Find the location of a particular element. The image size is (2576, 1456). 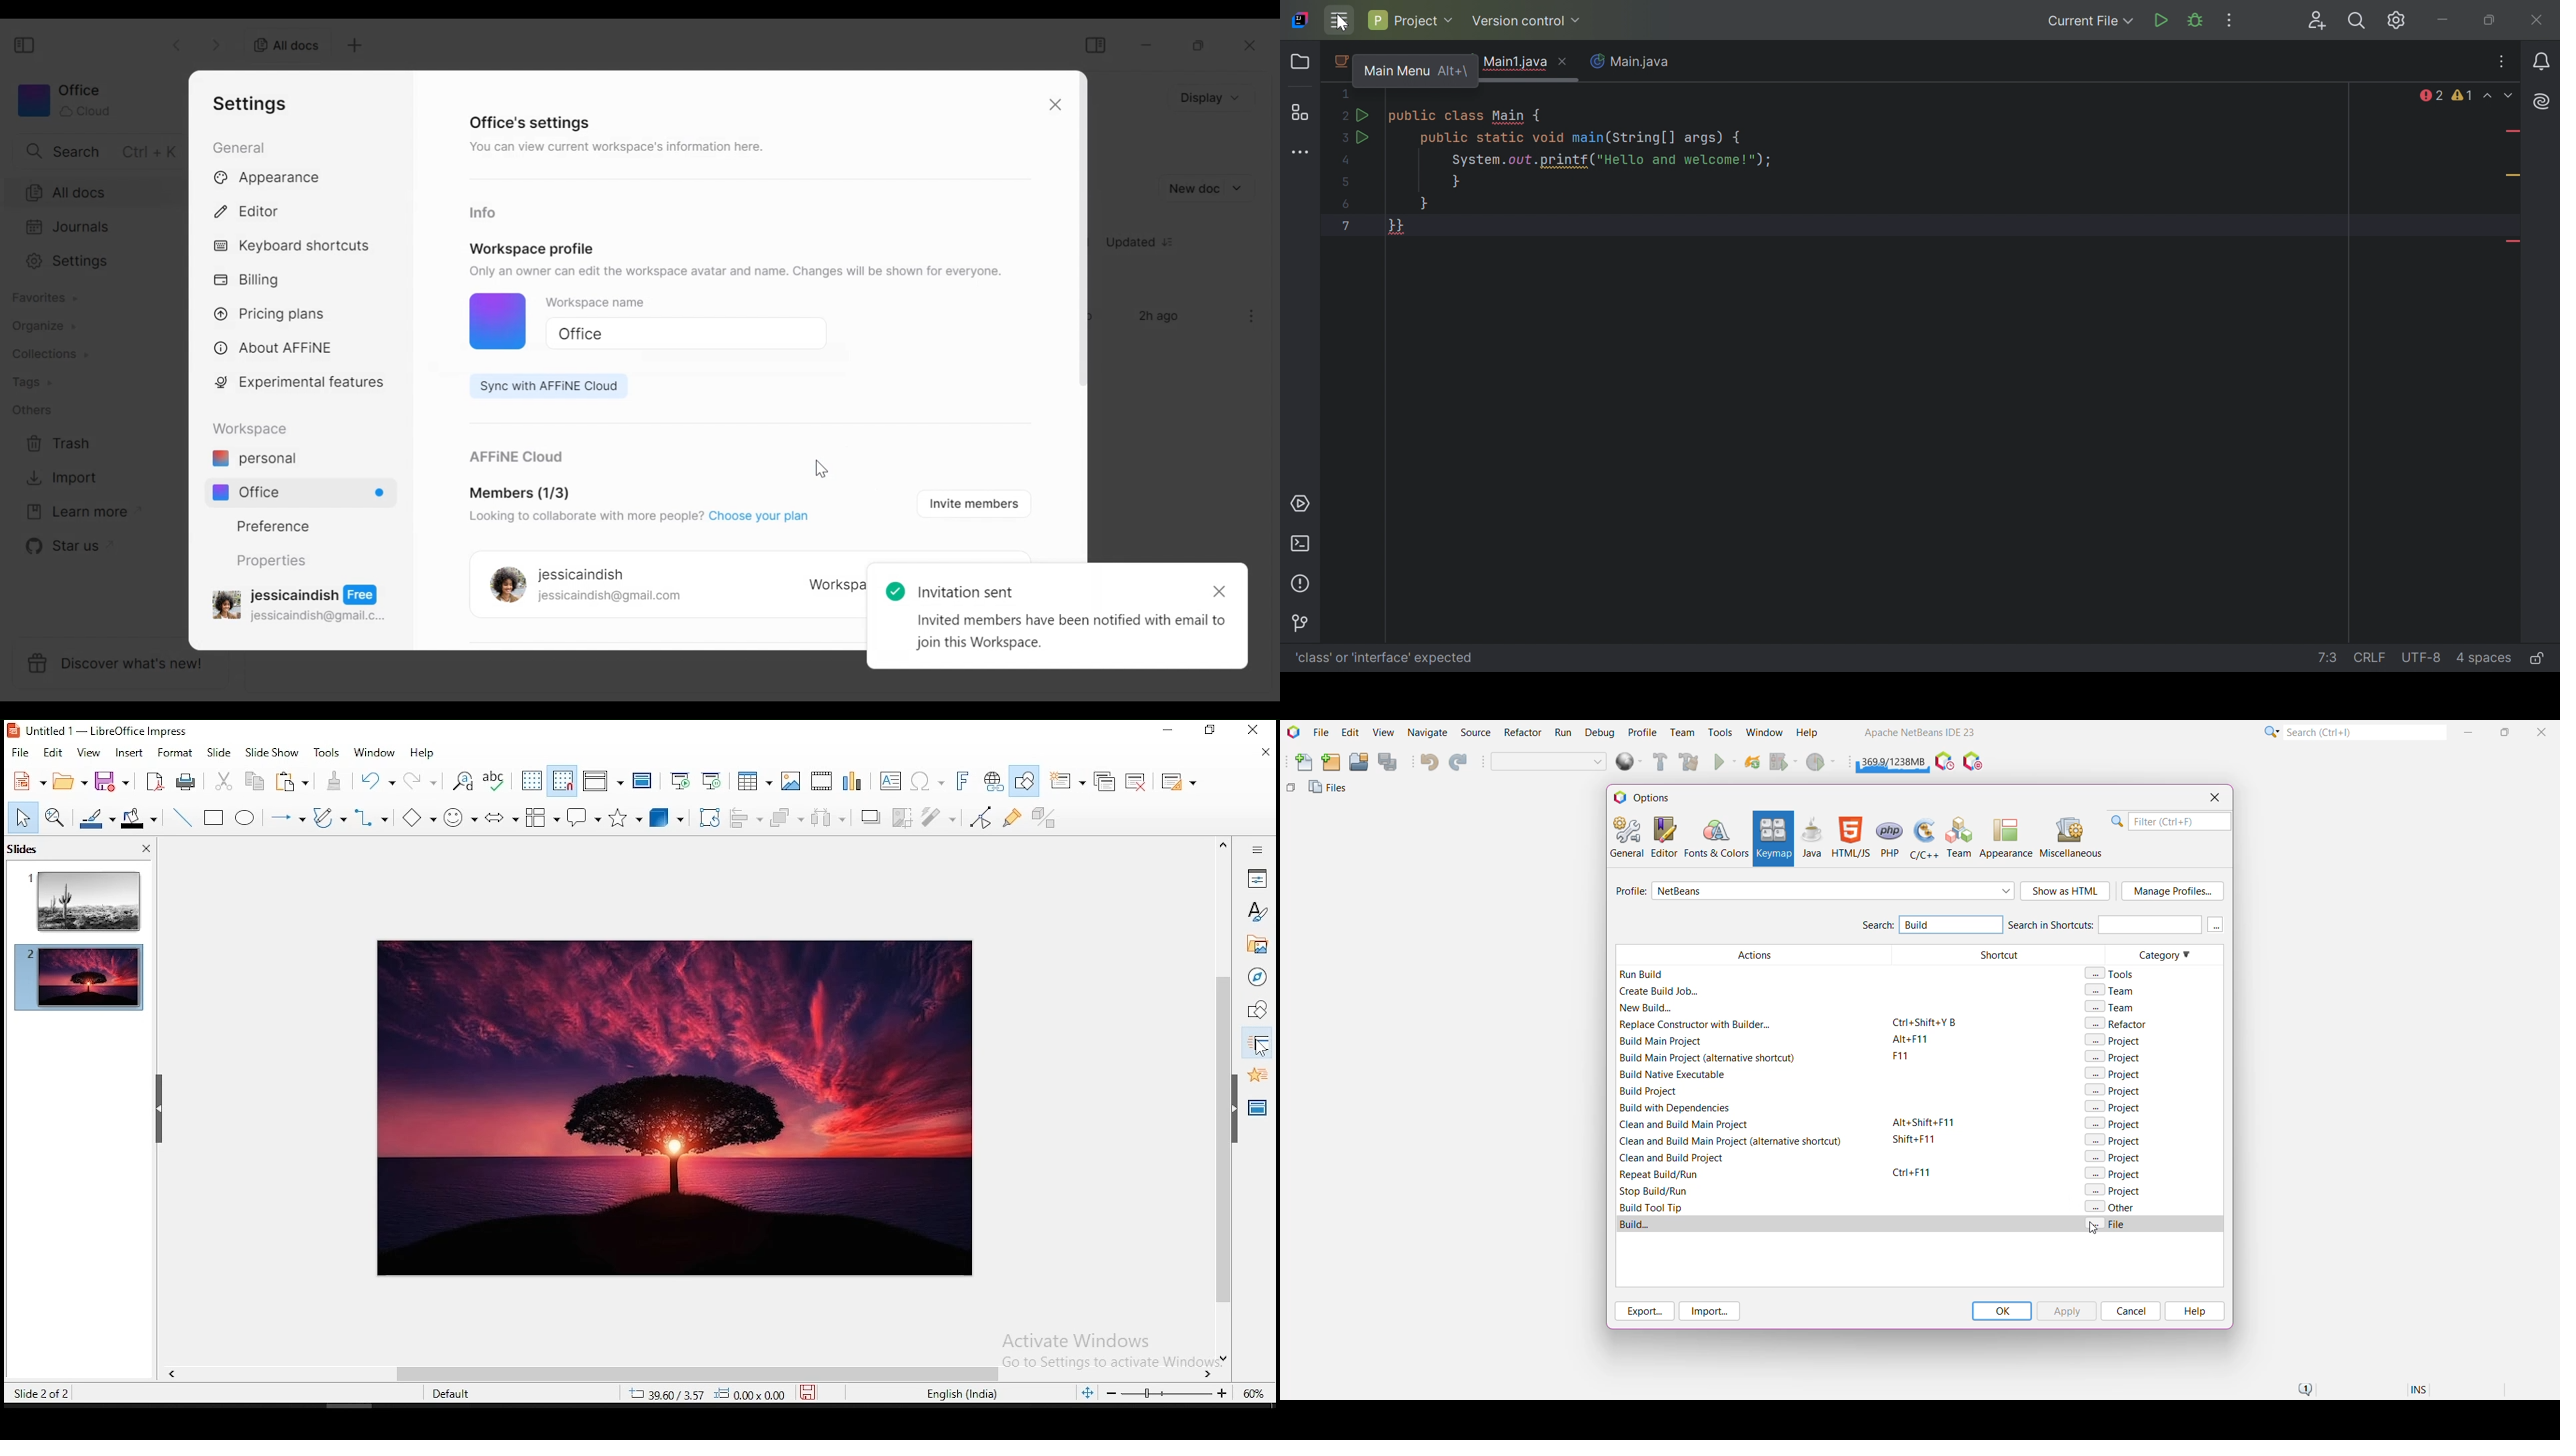

crop image is located at coordinates (903, 817).